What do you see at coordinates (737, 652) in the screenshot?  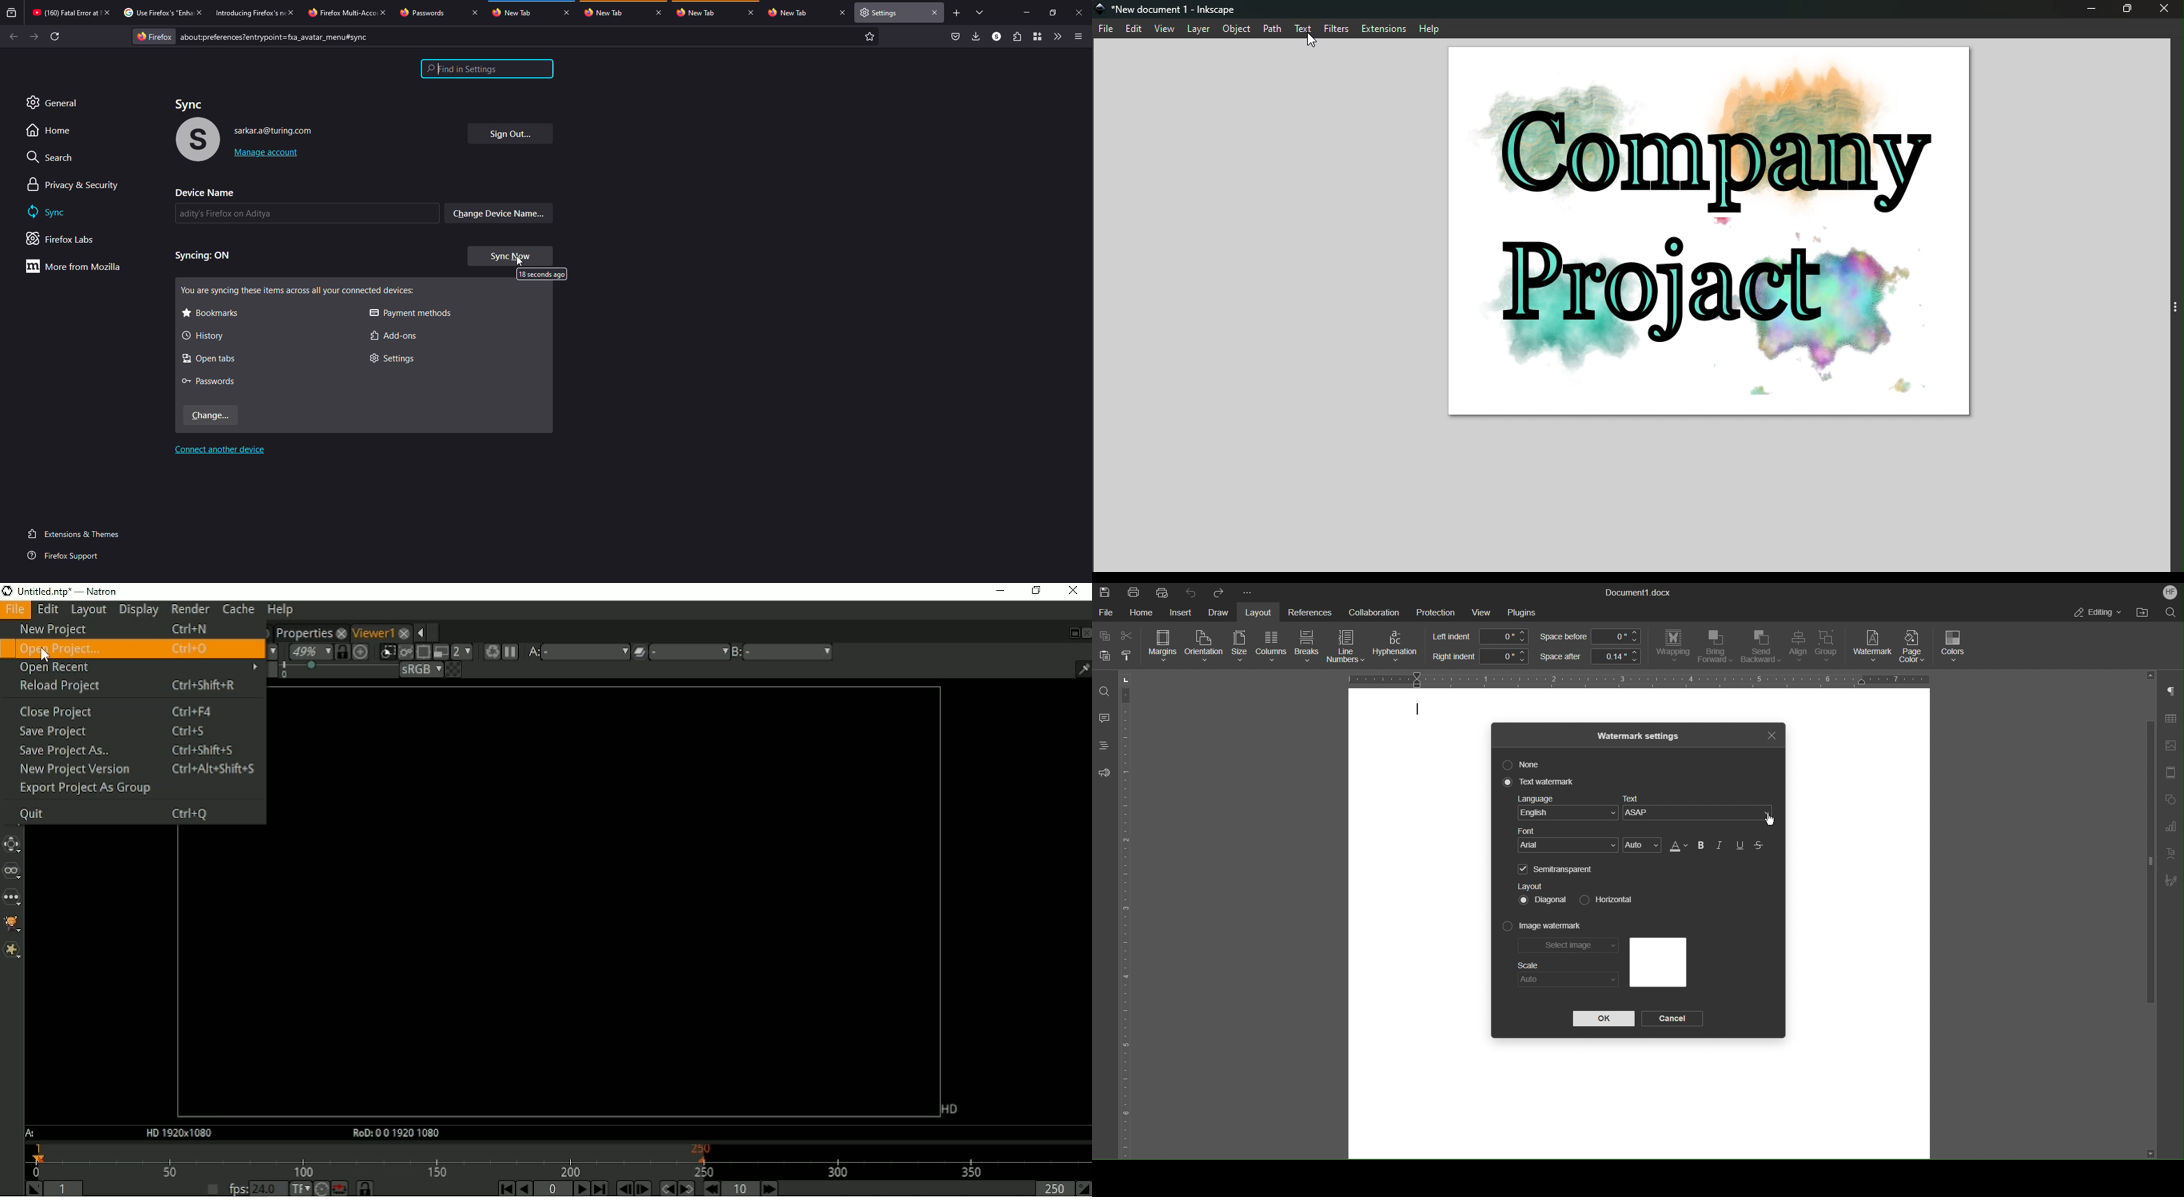 I see `Viewer input B` at bounding box center [737, 652].